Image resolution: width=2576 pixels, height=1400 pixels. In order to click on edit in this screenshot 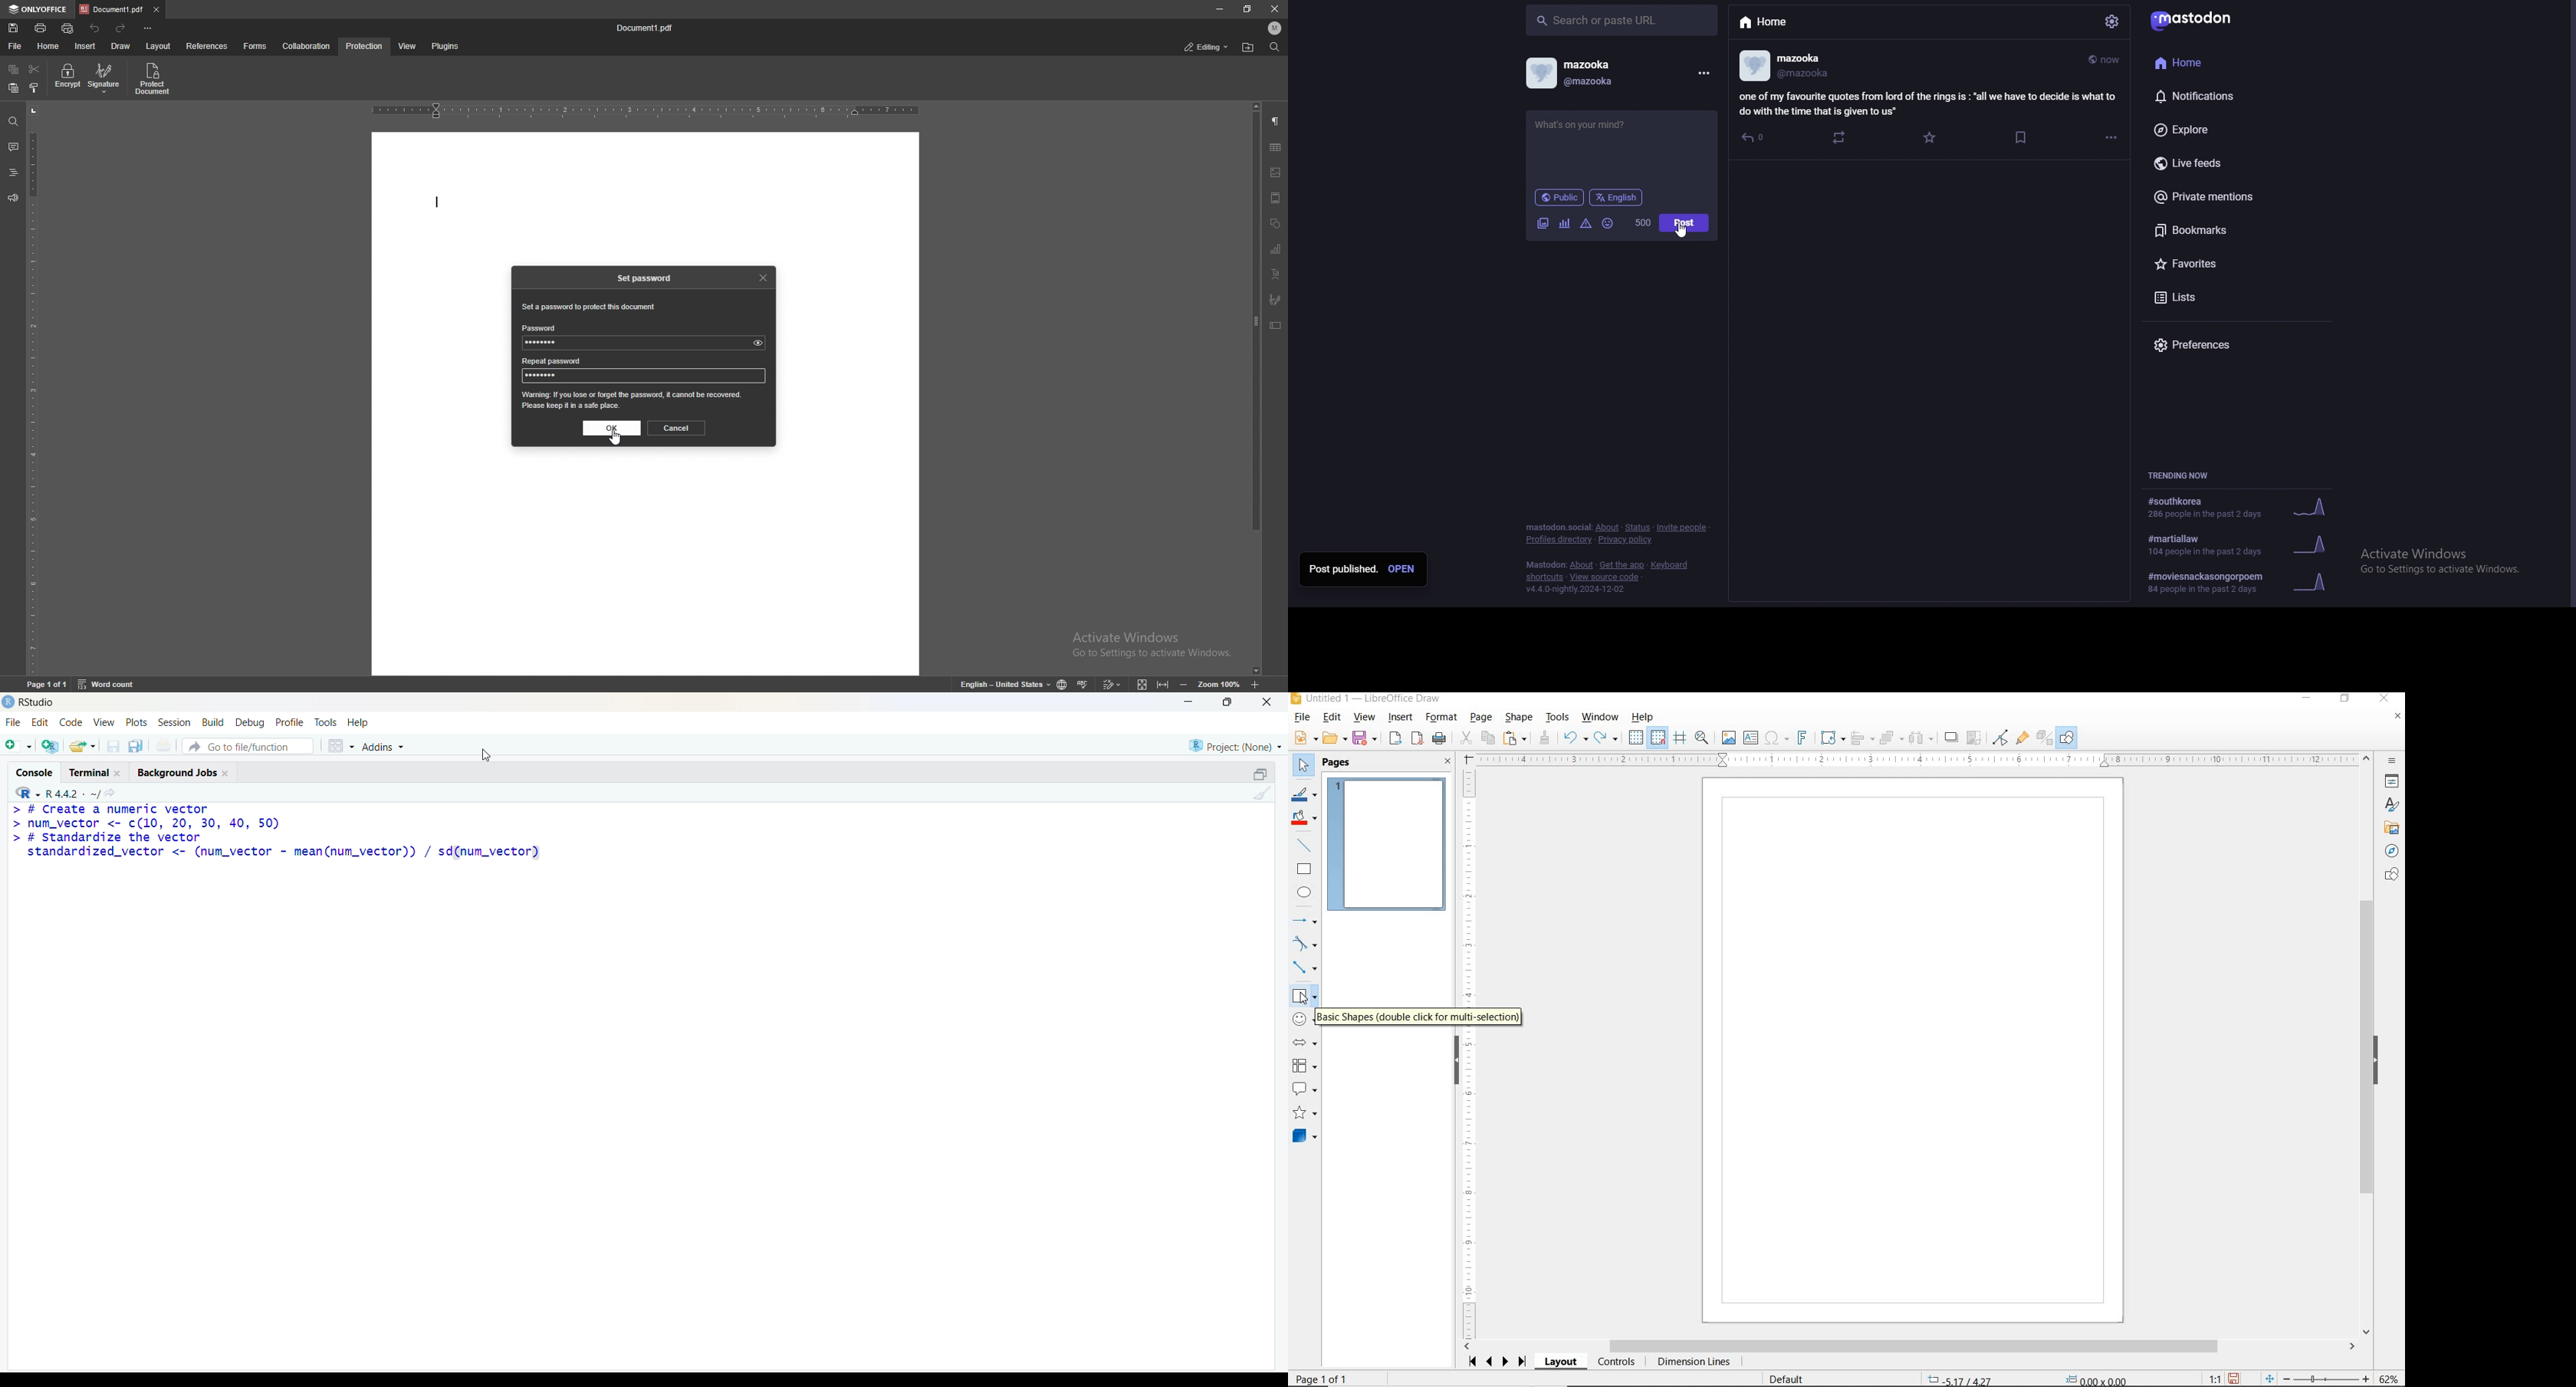, I will do `click(40, 722)`.